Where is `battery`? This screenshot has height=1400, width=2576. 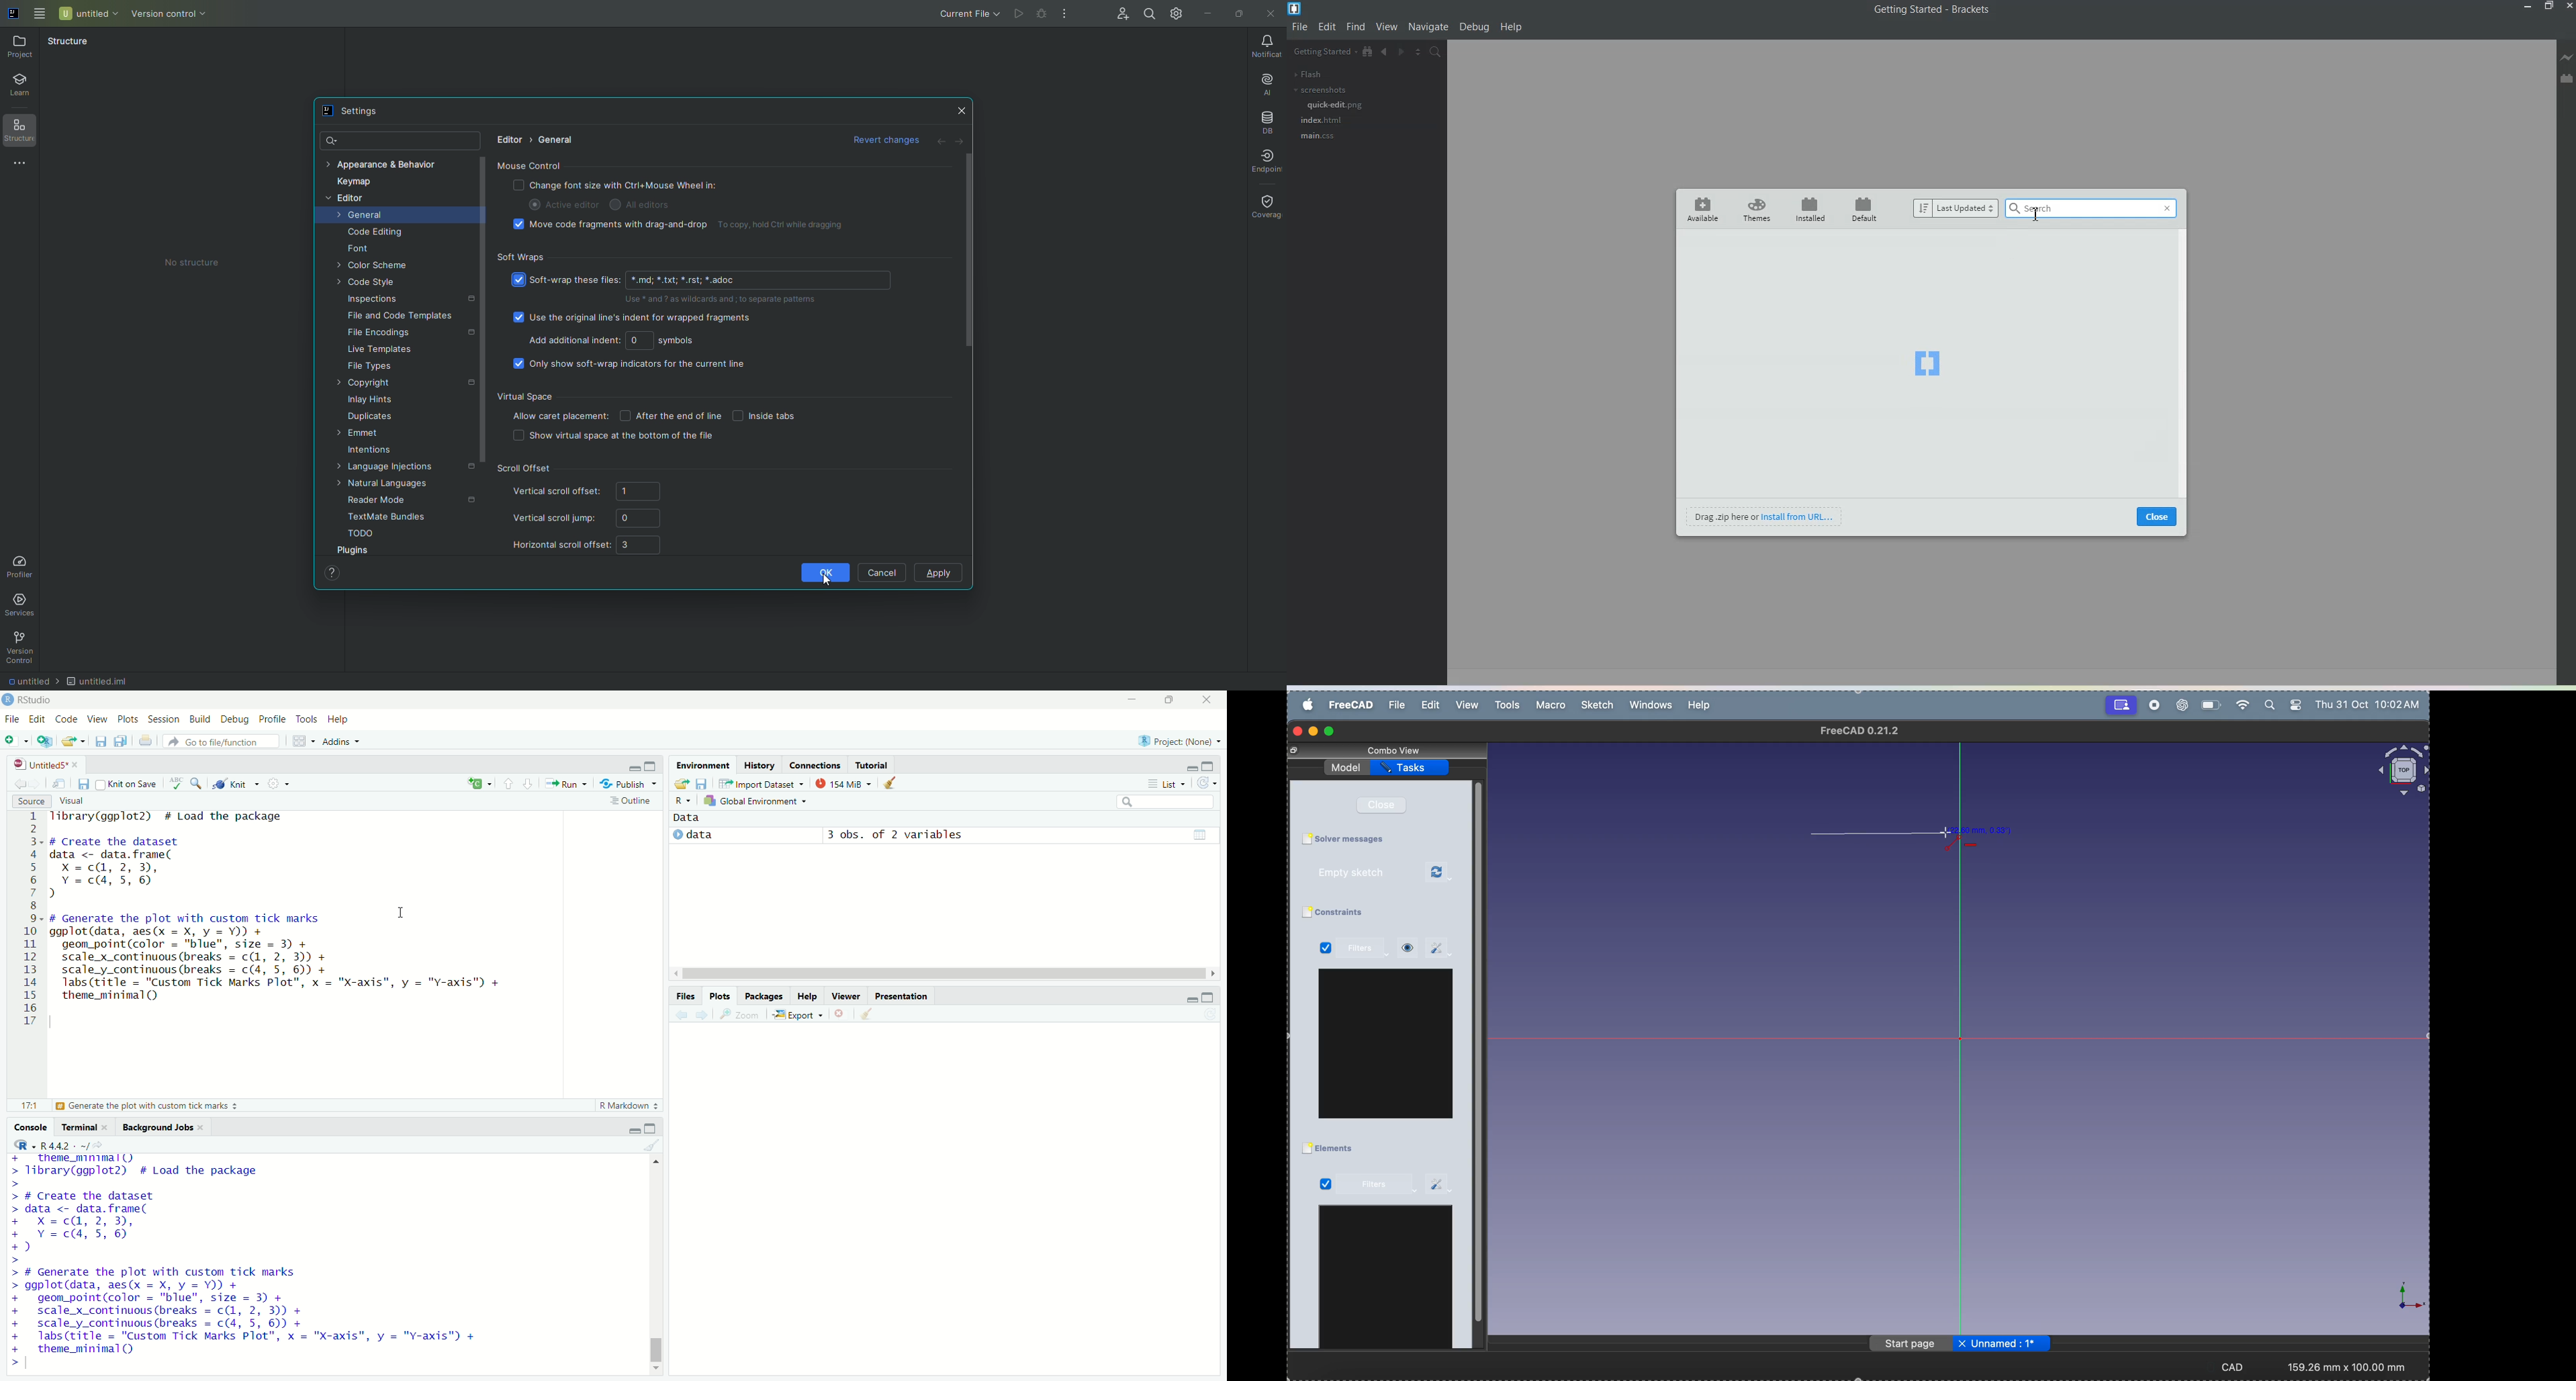
battery is located at coordinates (2209, 703).